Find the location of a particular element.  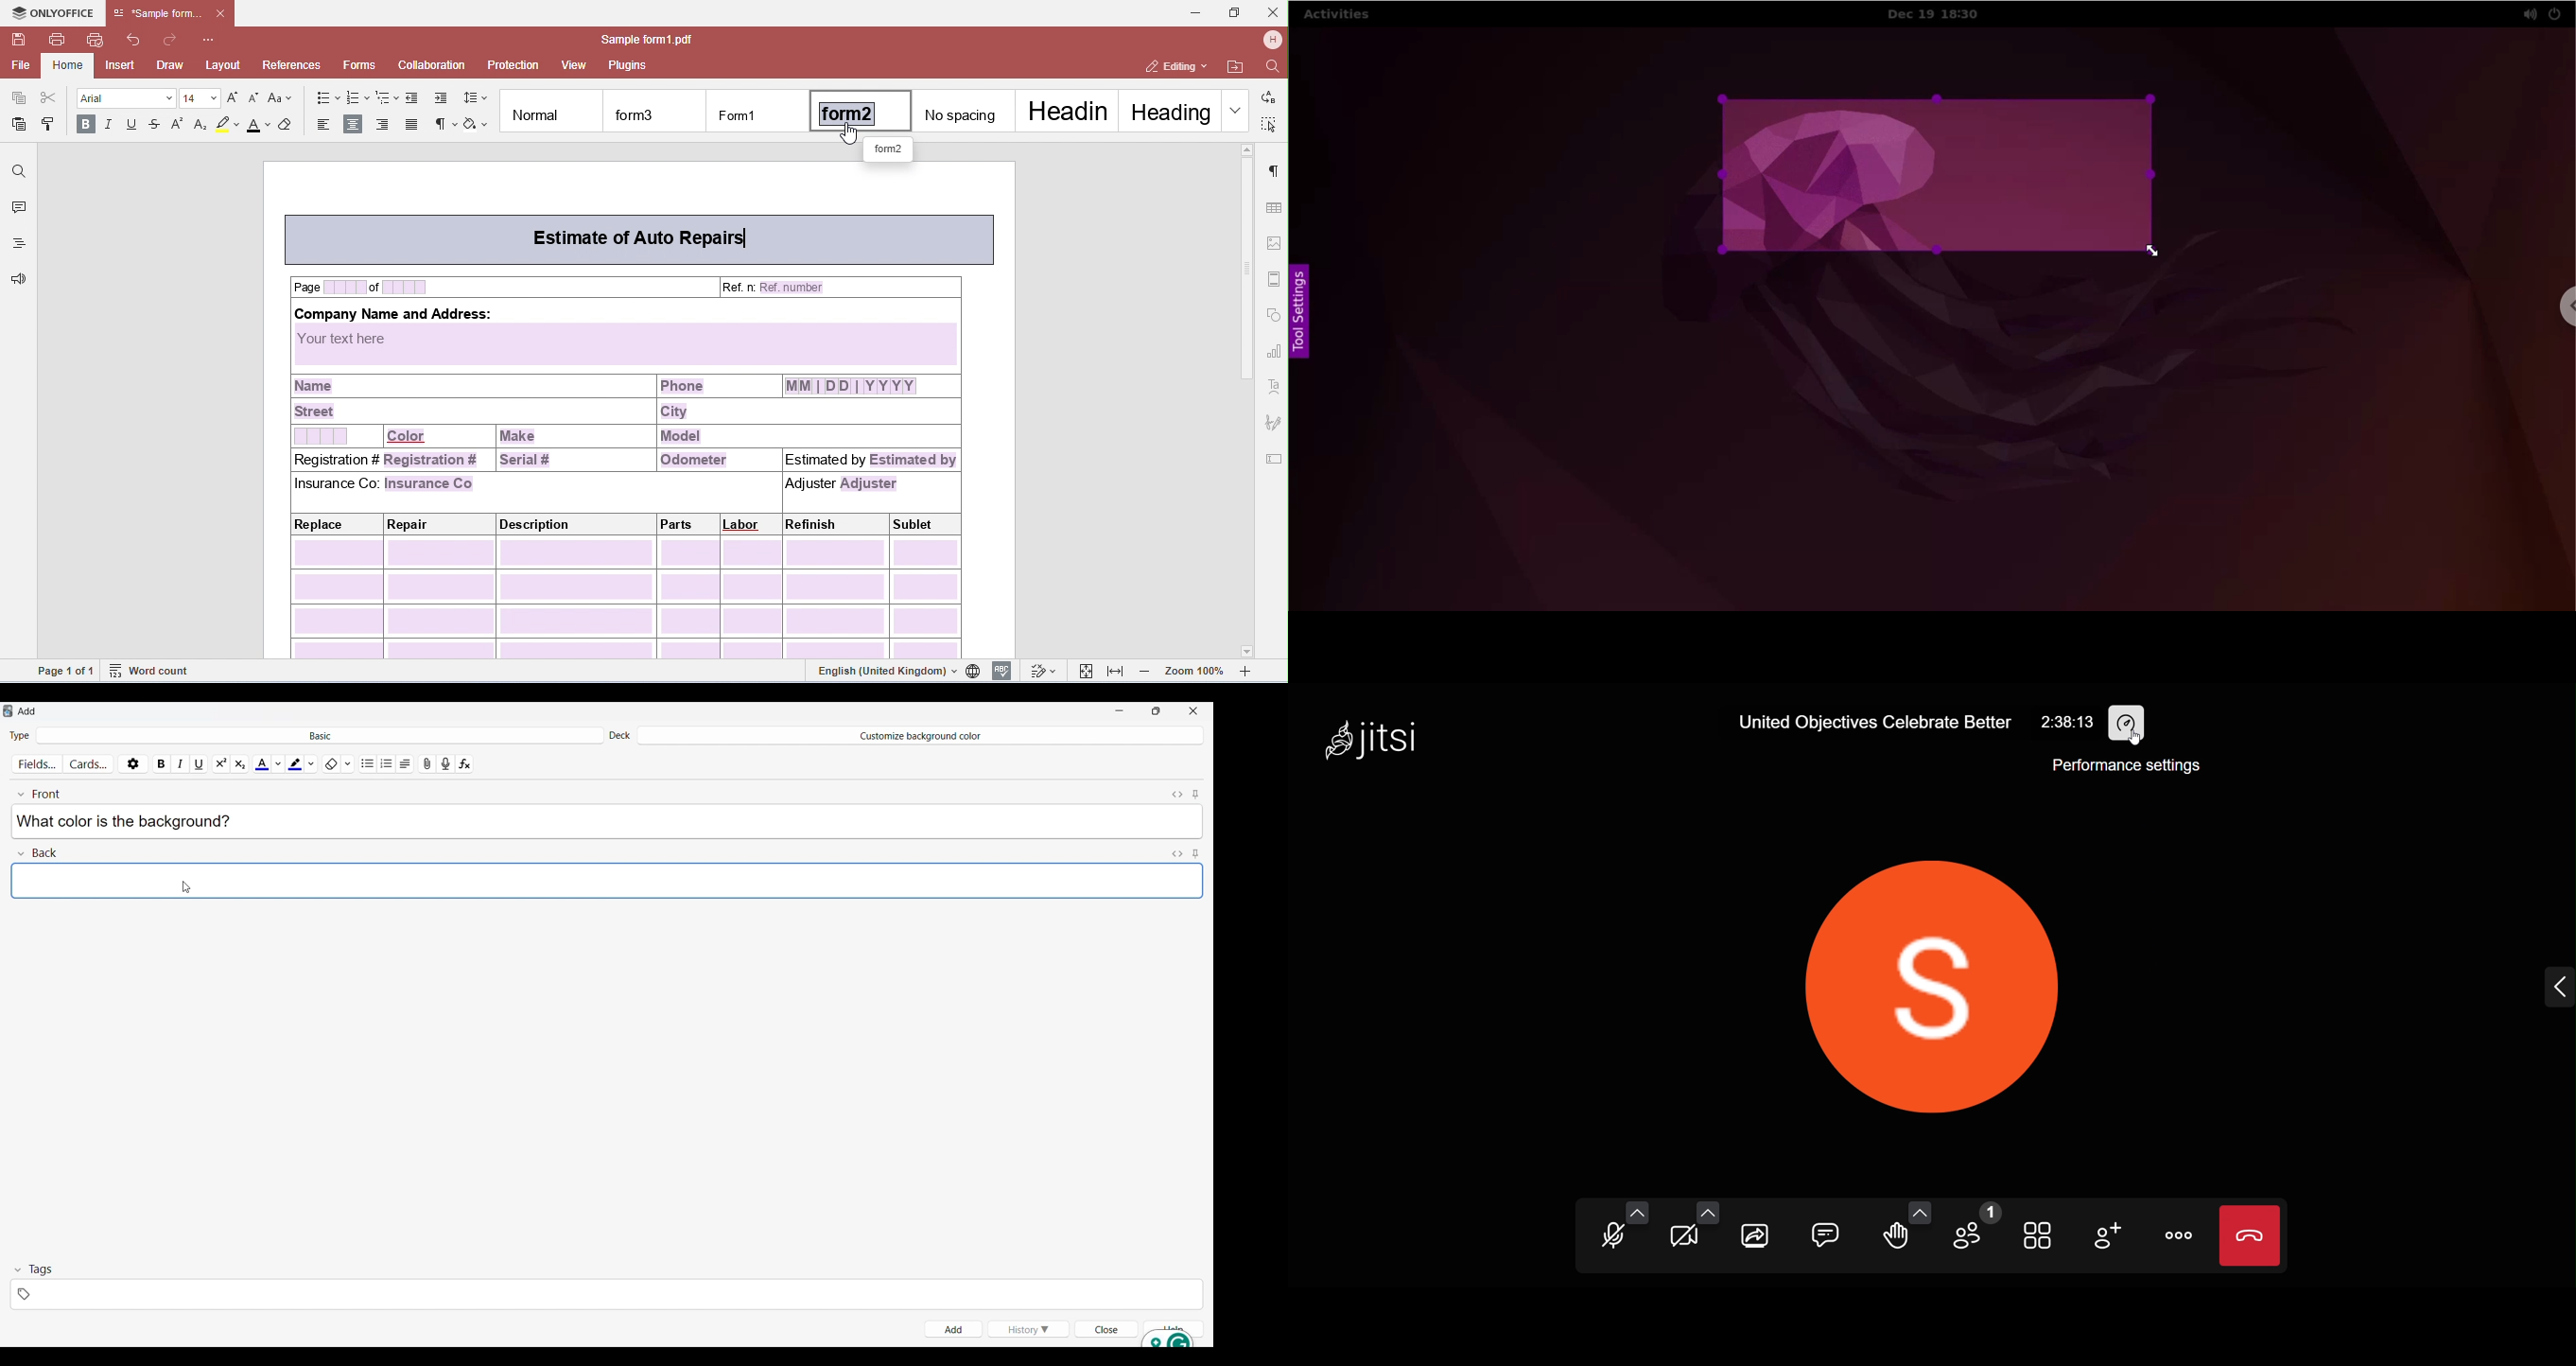

Click to select card type in deck is located at coordinates (320, 734).